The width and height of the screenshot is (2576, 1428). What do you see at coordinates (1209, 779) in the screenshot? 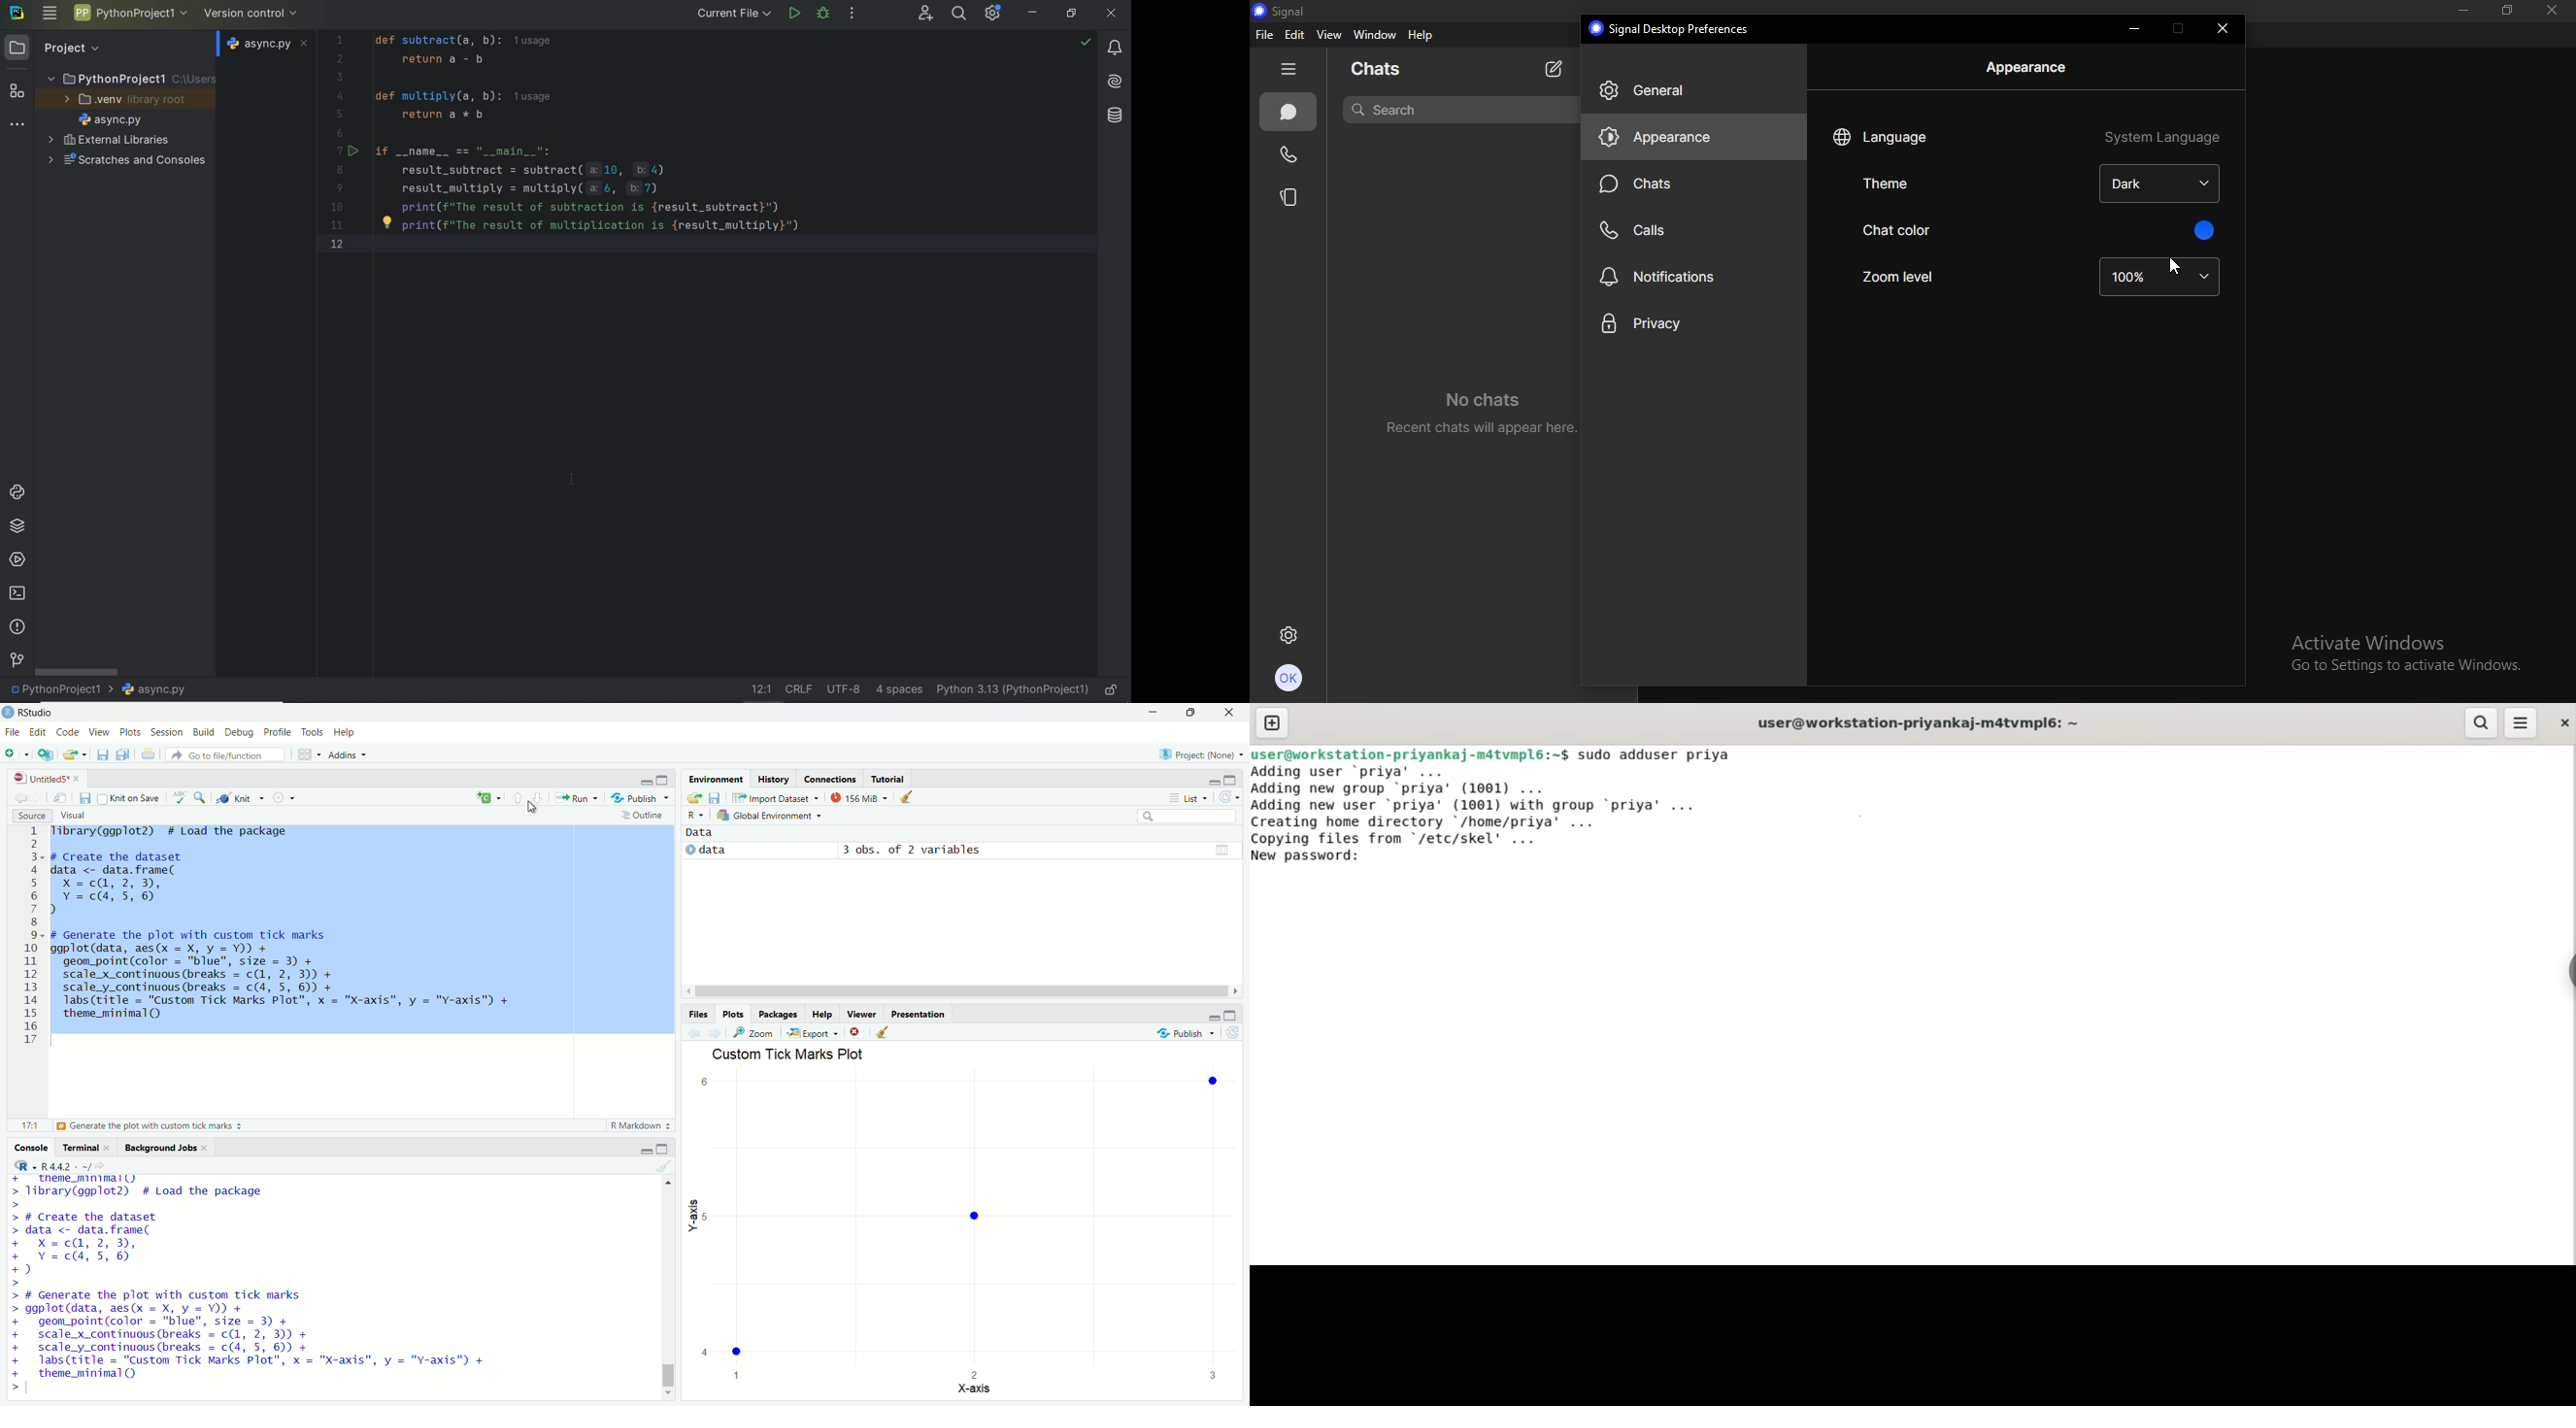
I see `minimize` at bounding box center [1209, 779].